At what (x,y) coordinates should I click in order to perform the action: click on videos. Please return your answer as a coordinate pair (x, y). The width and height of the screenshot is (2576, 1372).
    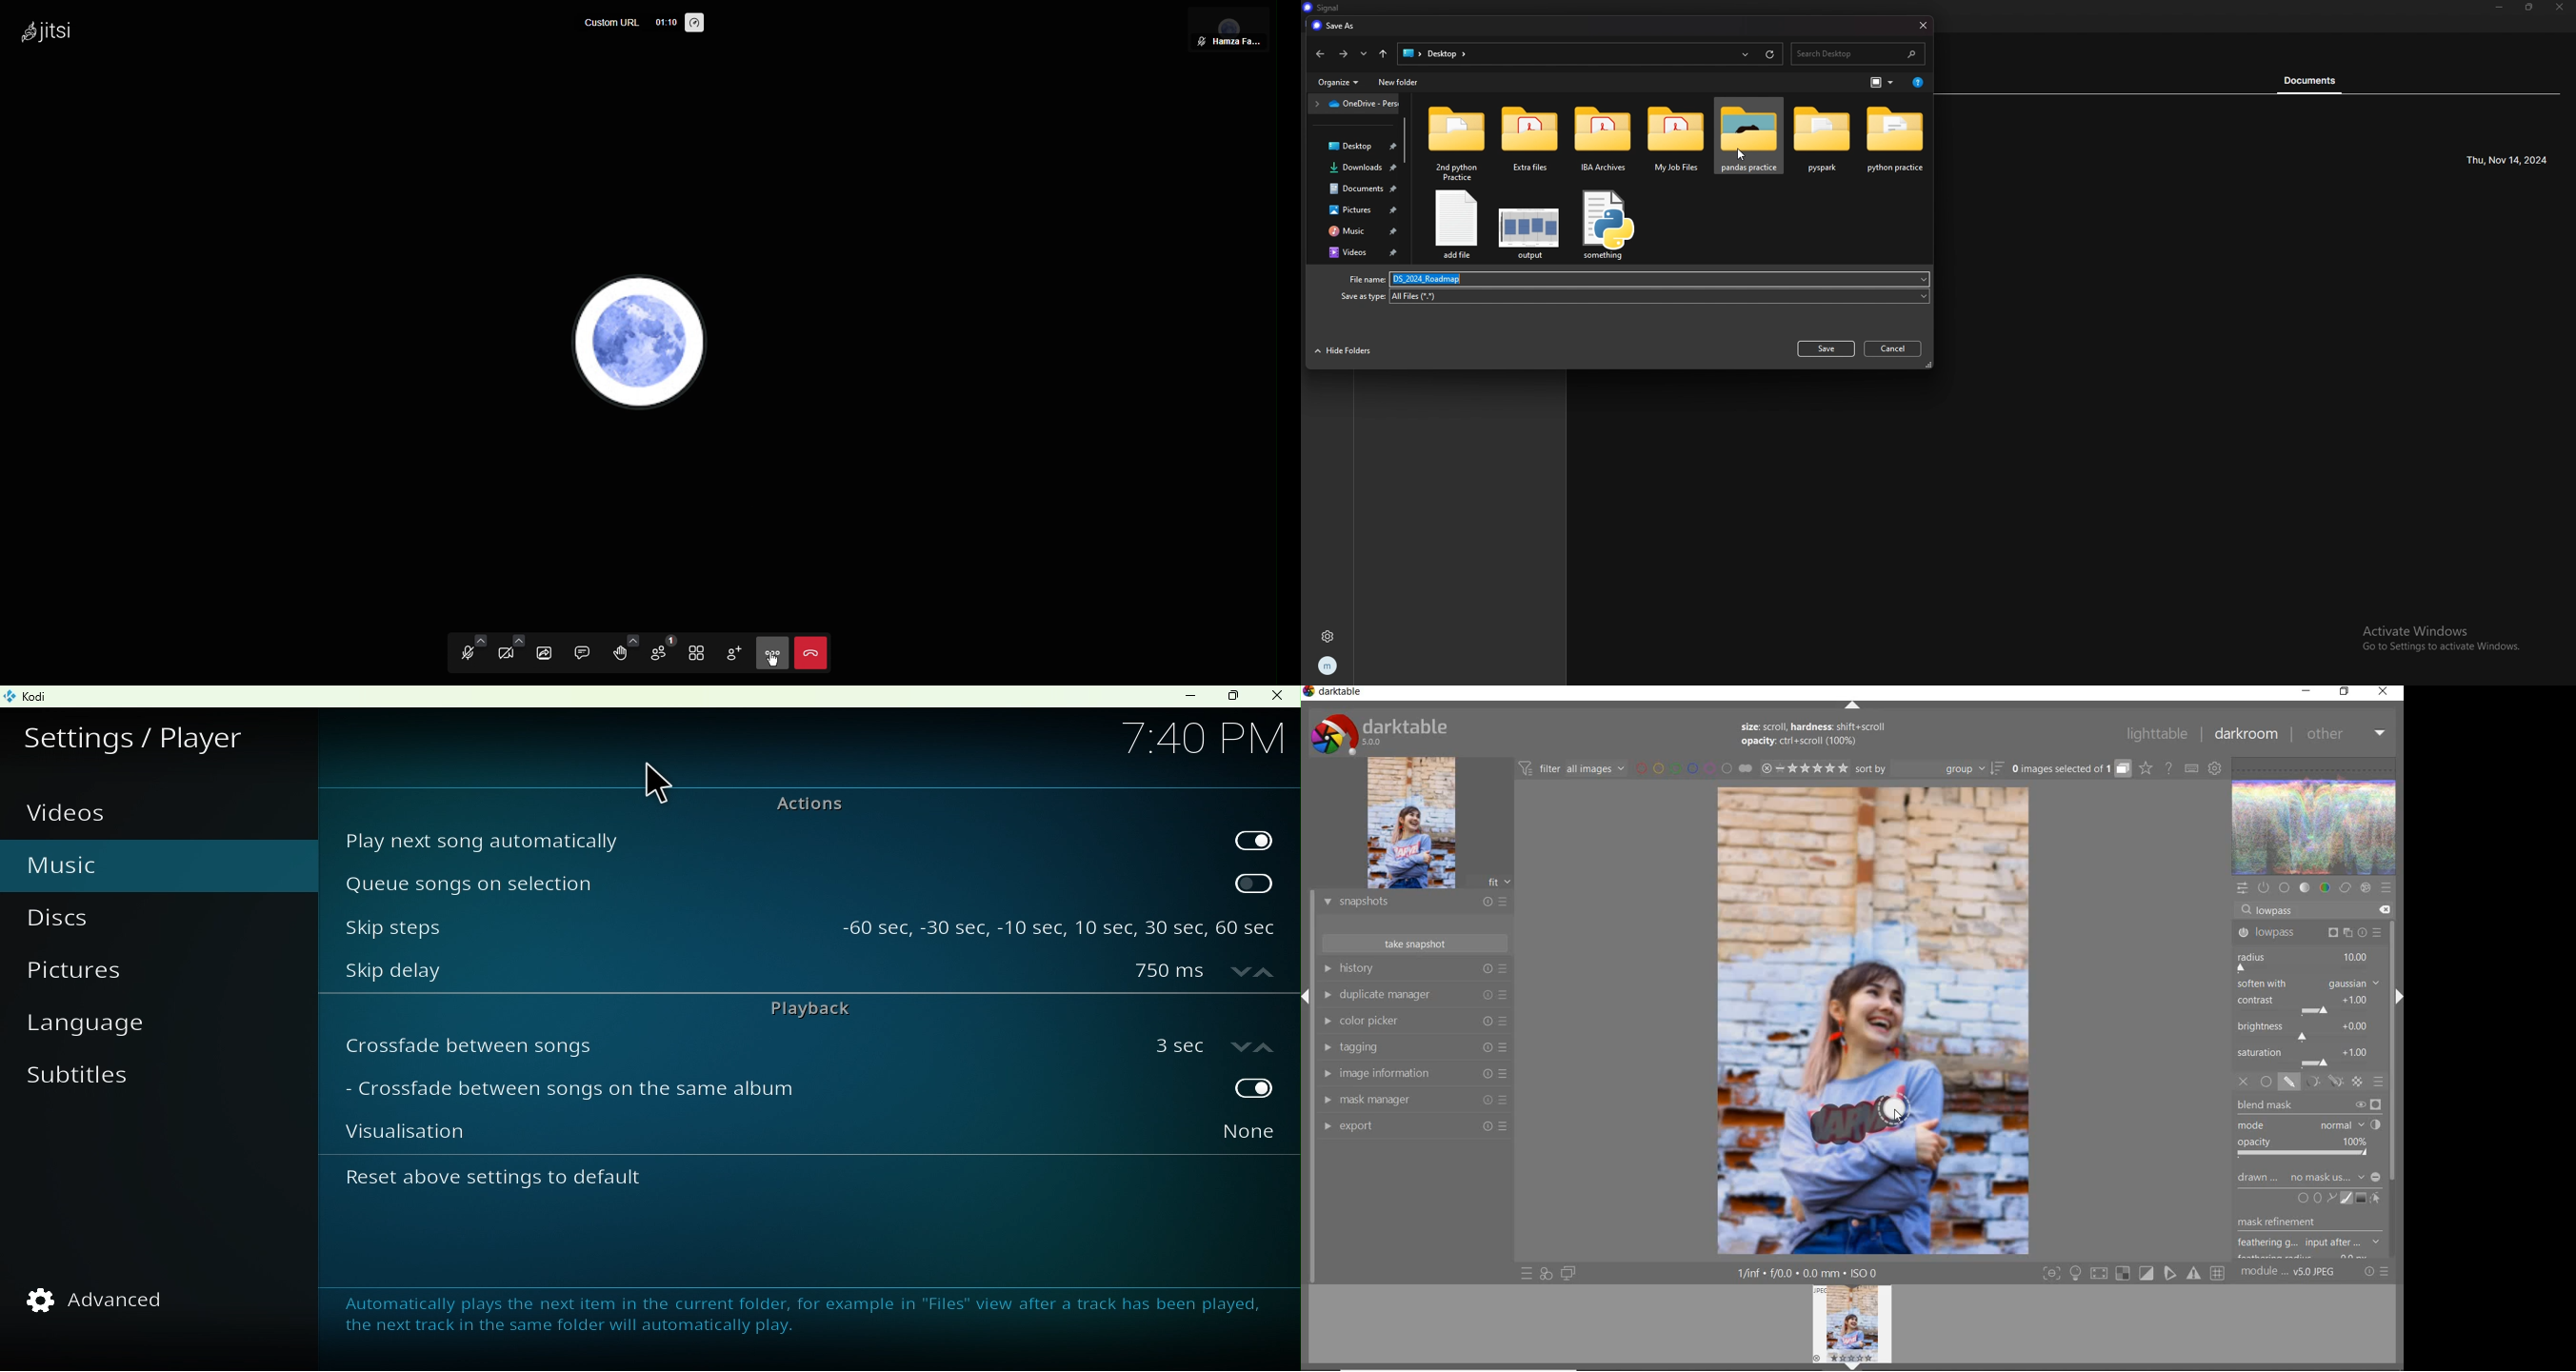
    Looking at the image, I should click on (1361, 252).